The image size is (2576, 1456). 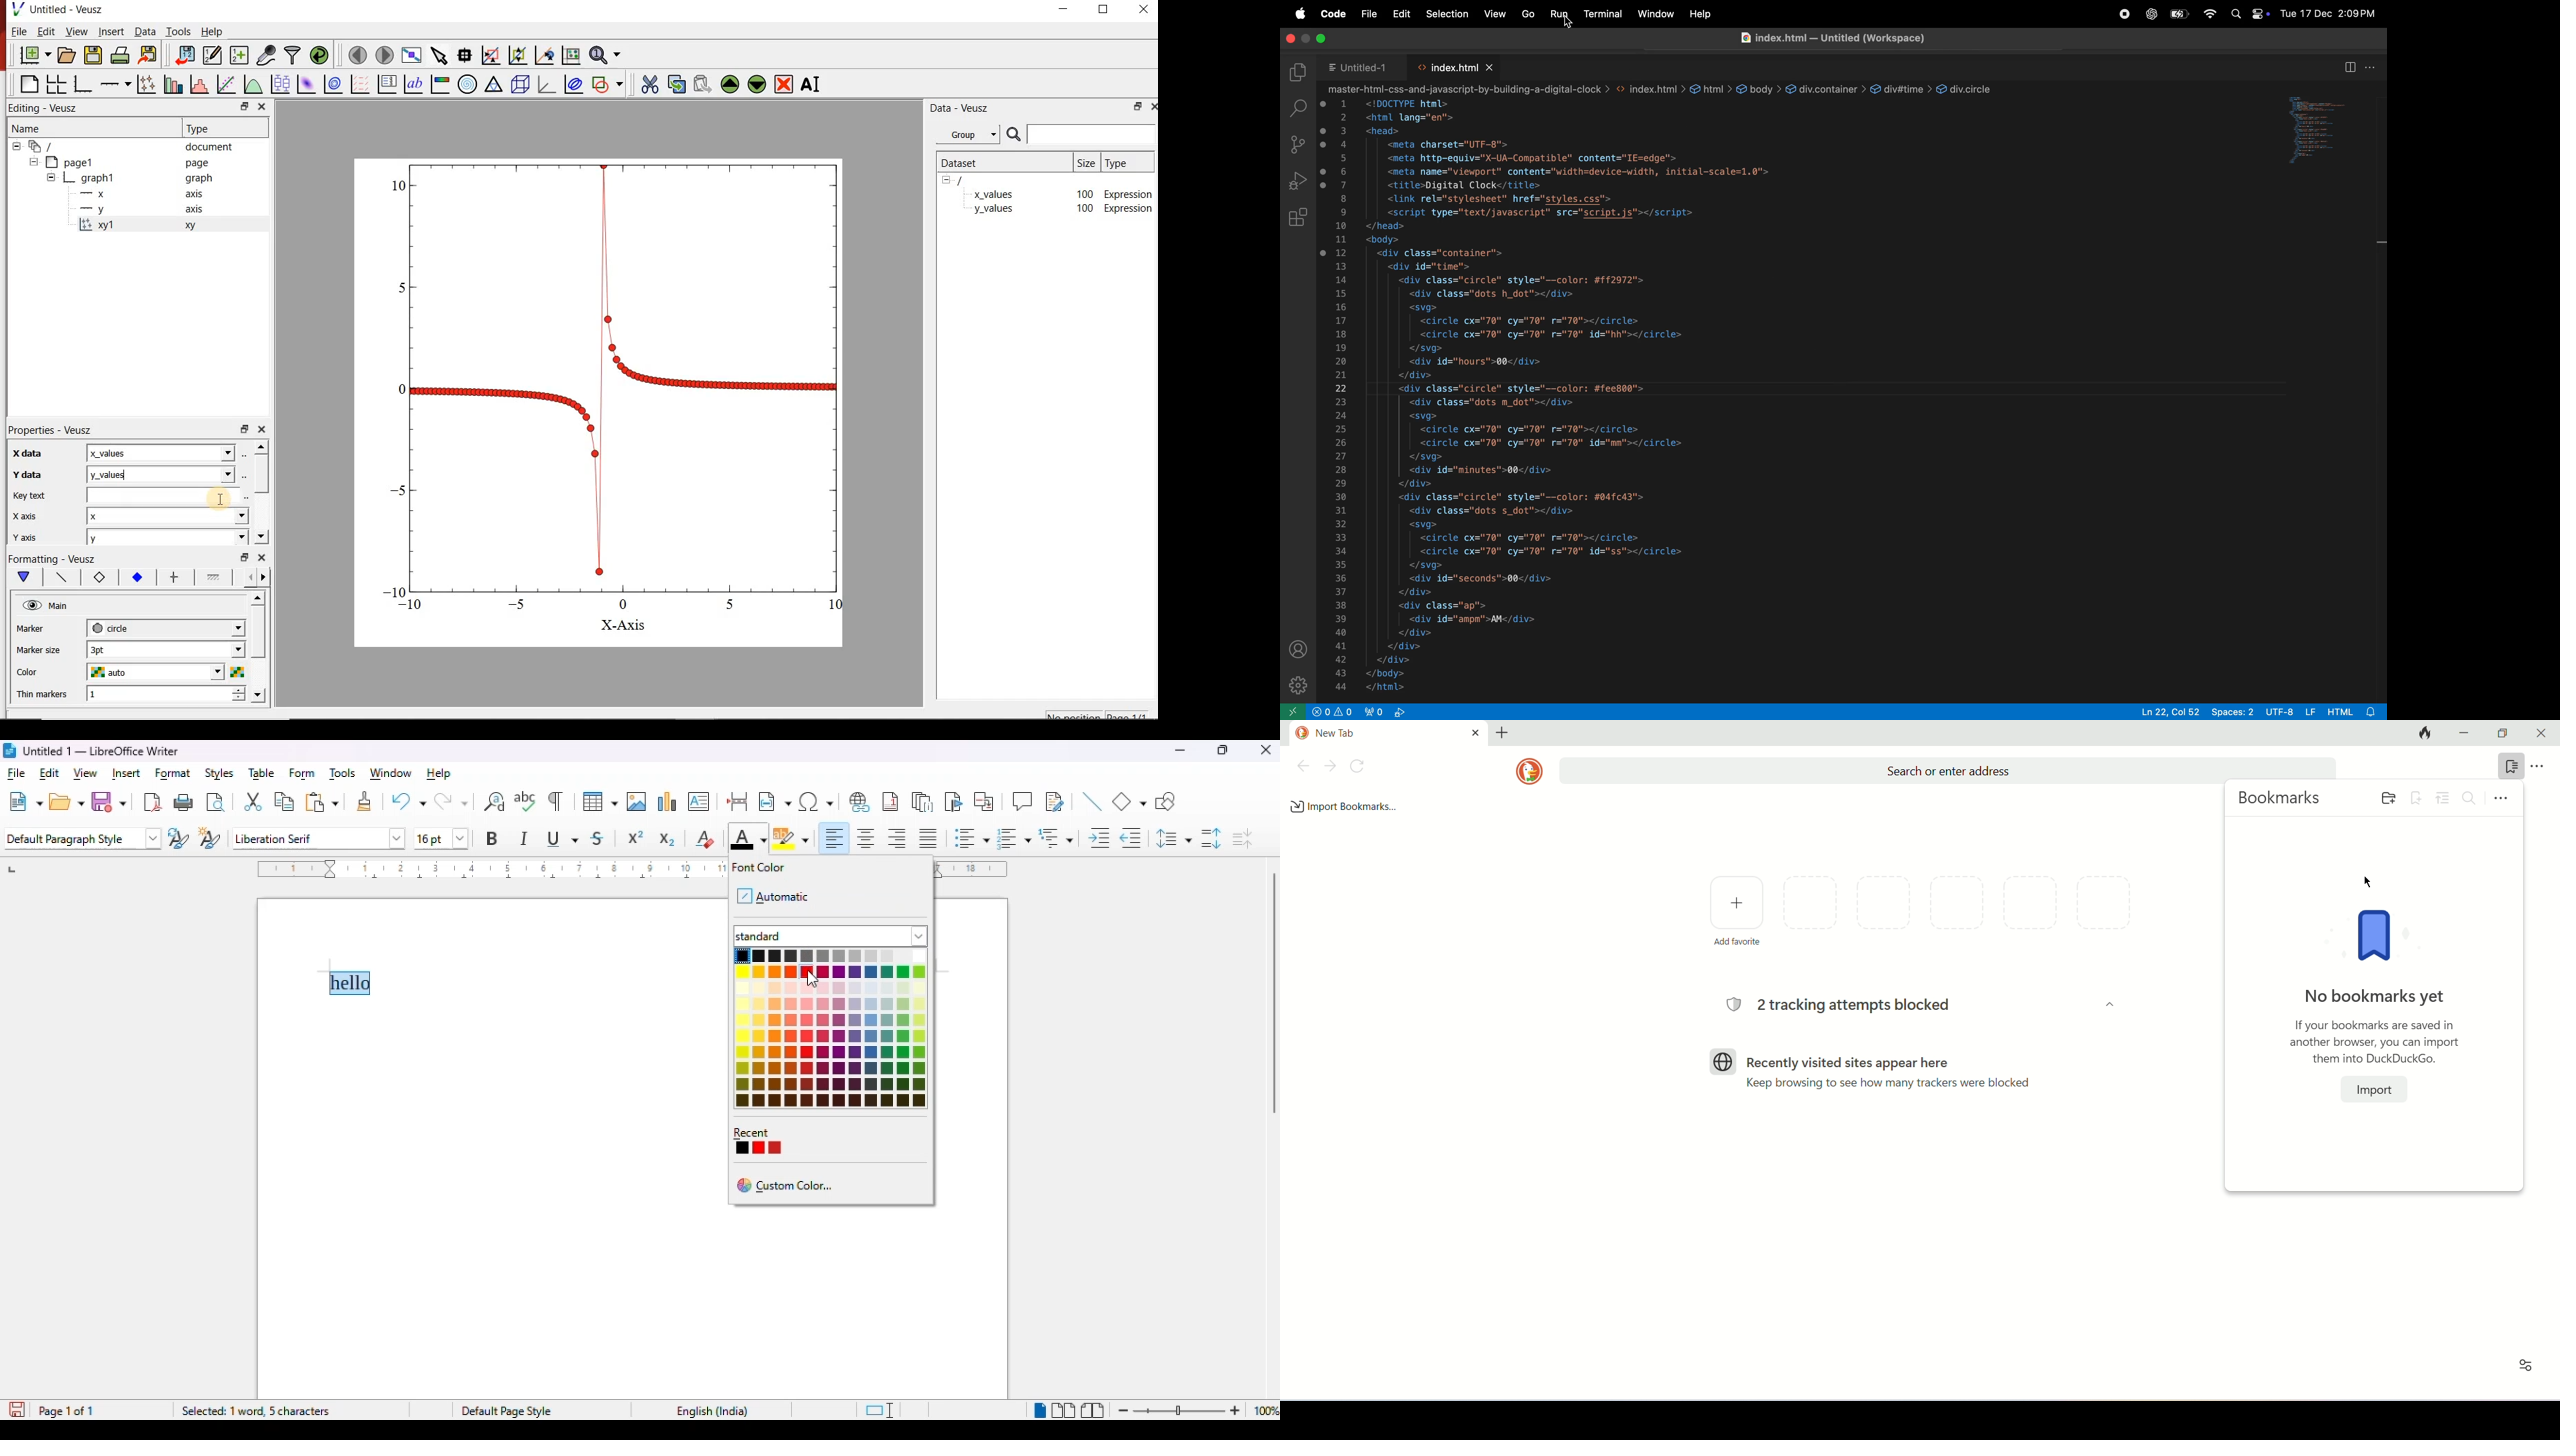 I want to click on x_values, so click(x=161, y=452).